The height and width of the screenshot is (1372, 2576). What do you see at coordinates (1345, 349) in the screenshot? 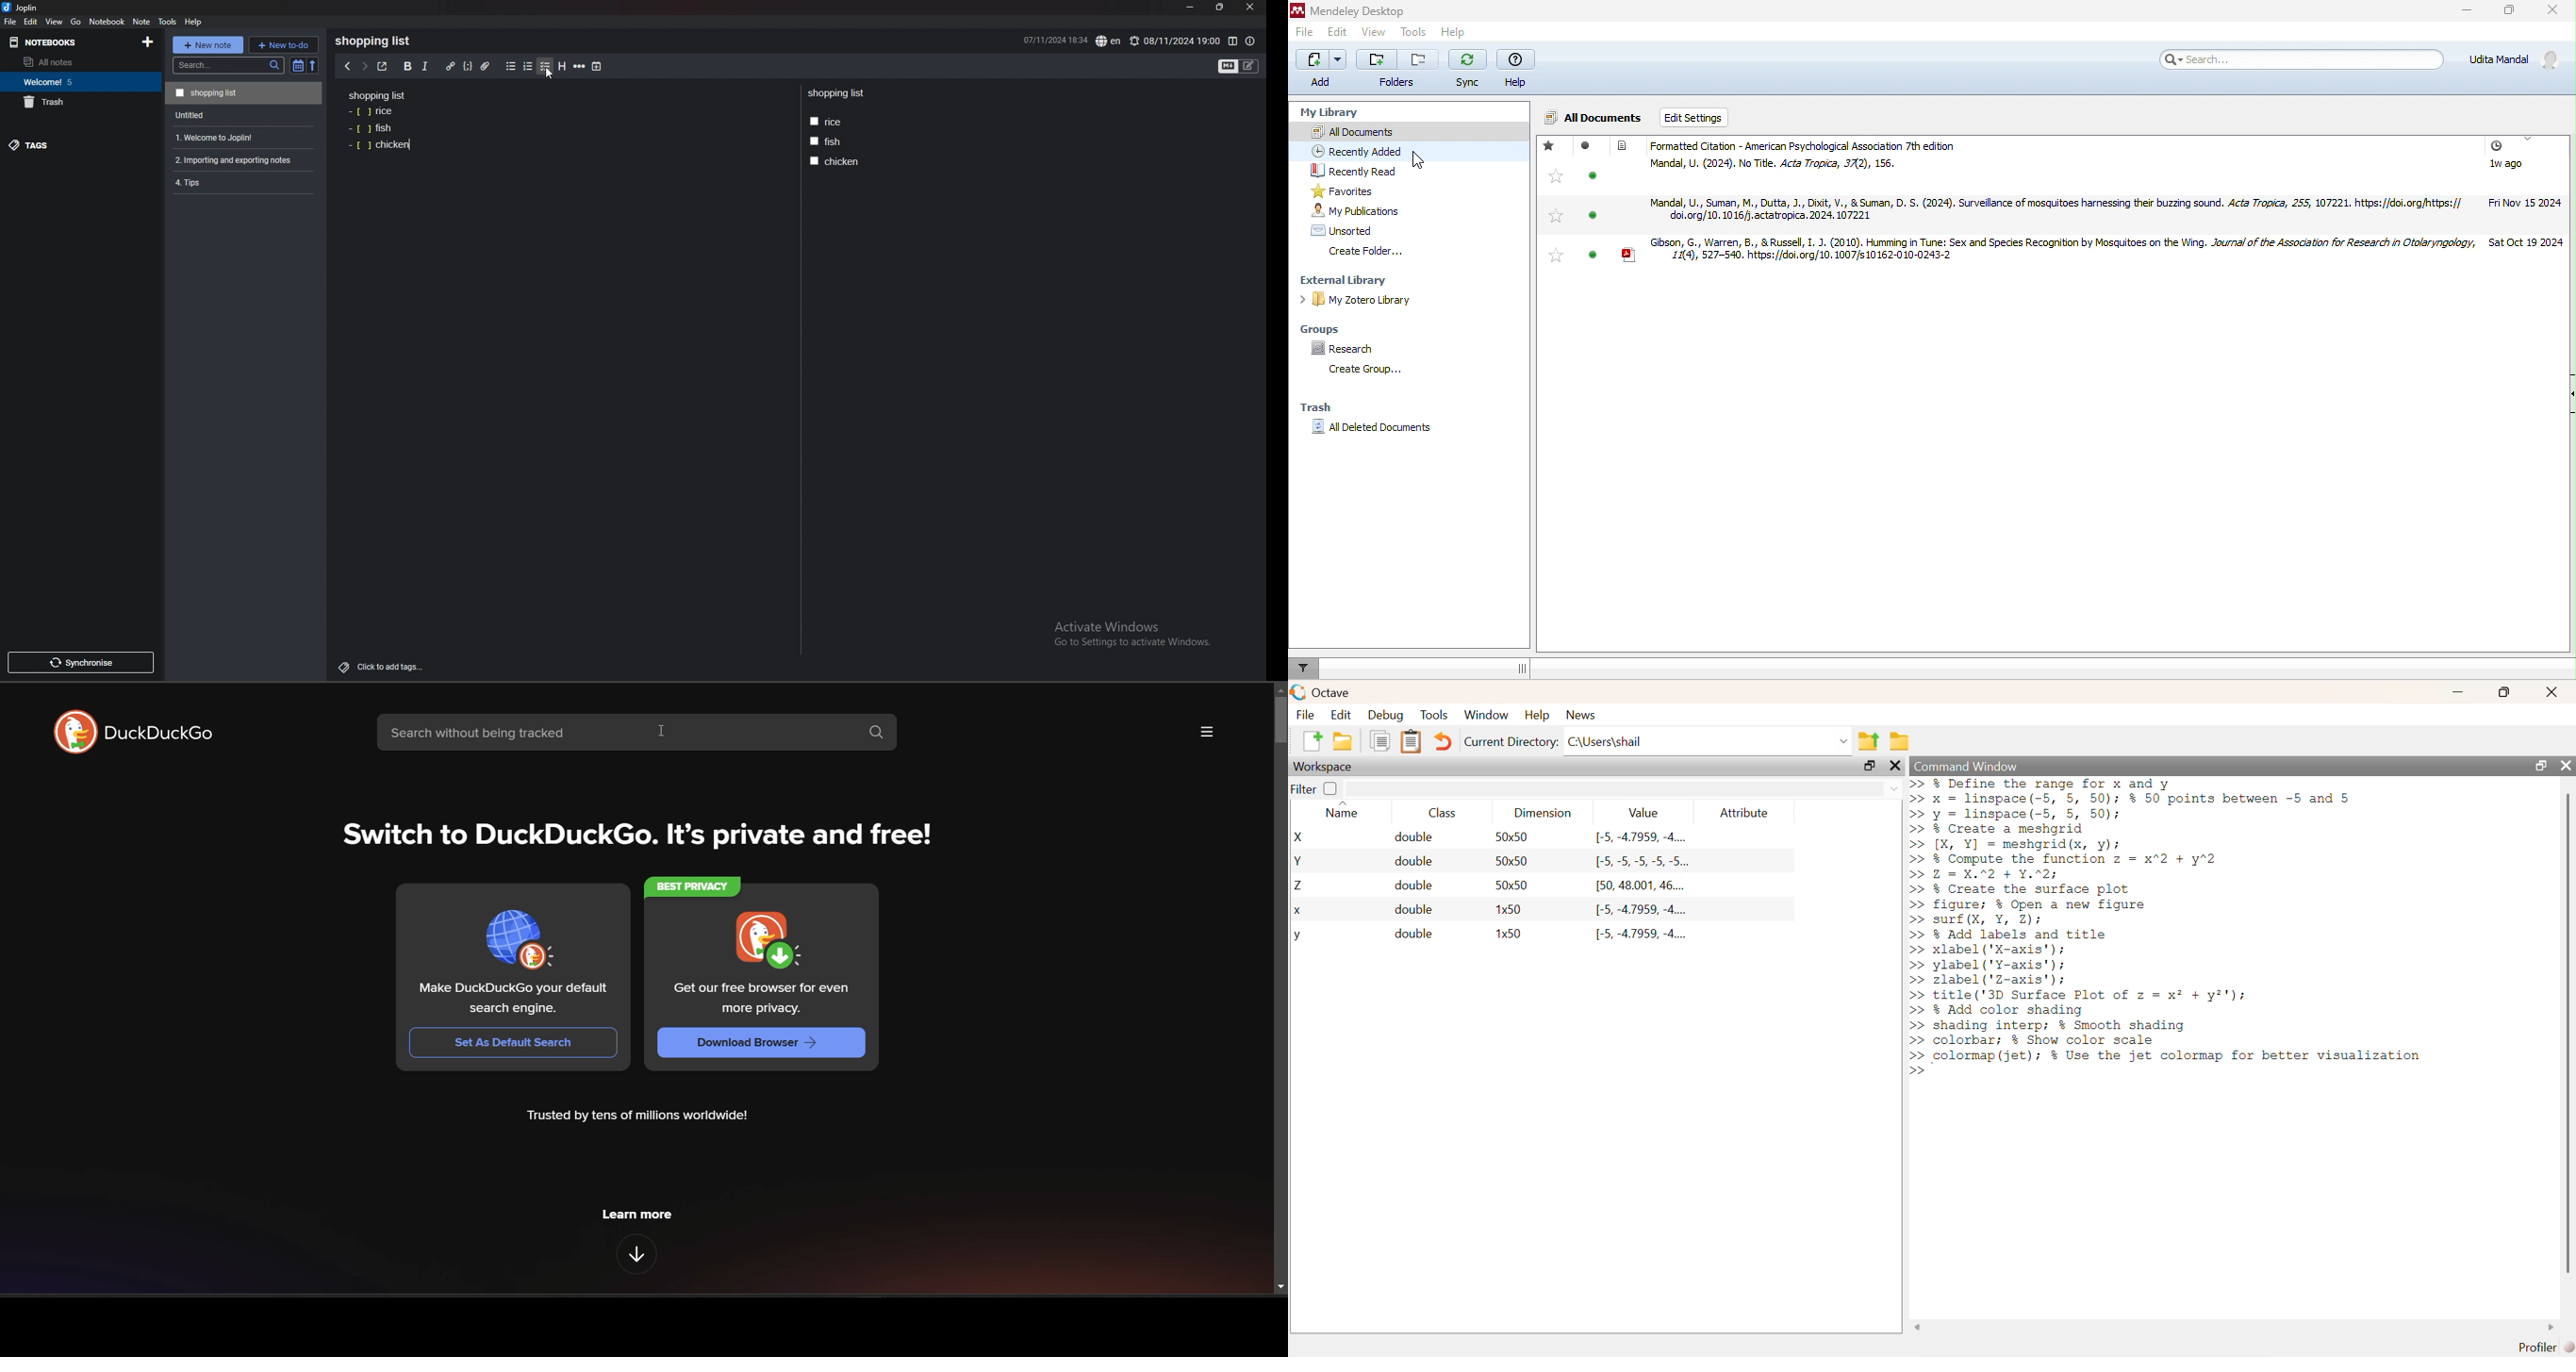
I see `research` at bounding box center [1345, 349].